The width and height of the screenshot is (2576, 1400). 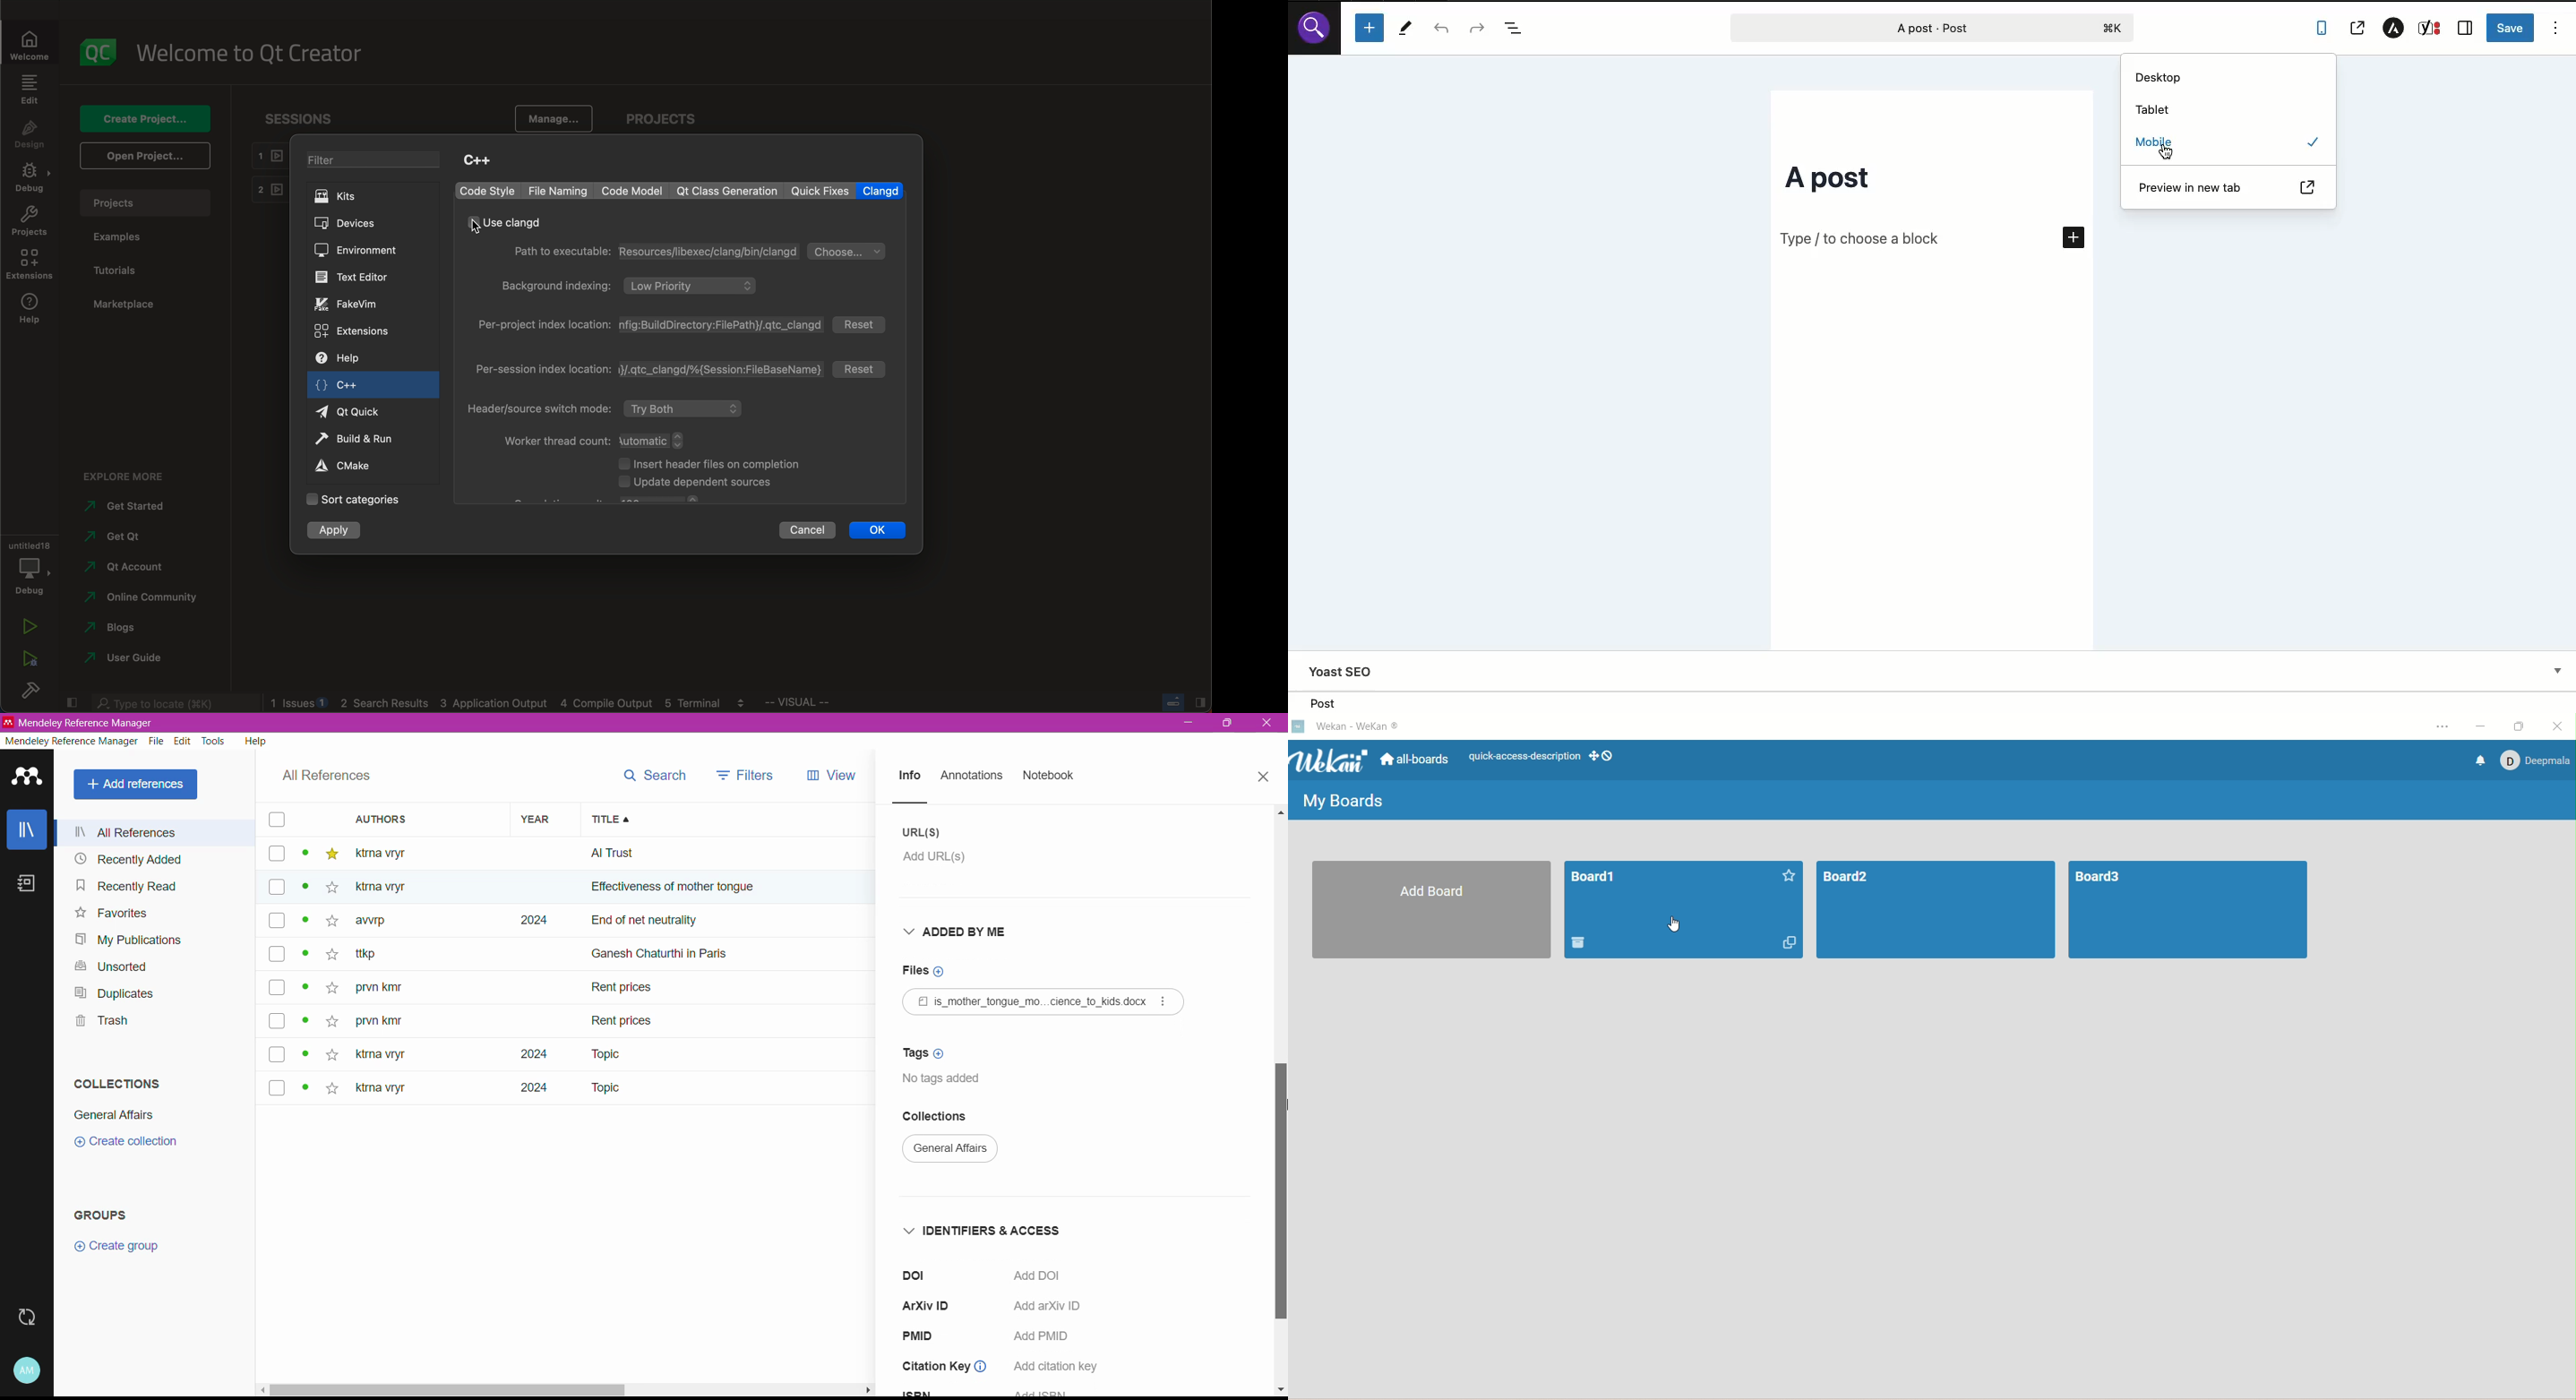 What do you see at coordinates (138, 785) in the screenshot?
I see `All References` at bounding box center [138, 785].